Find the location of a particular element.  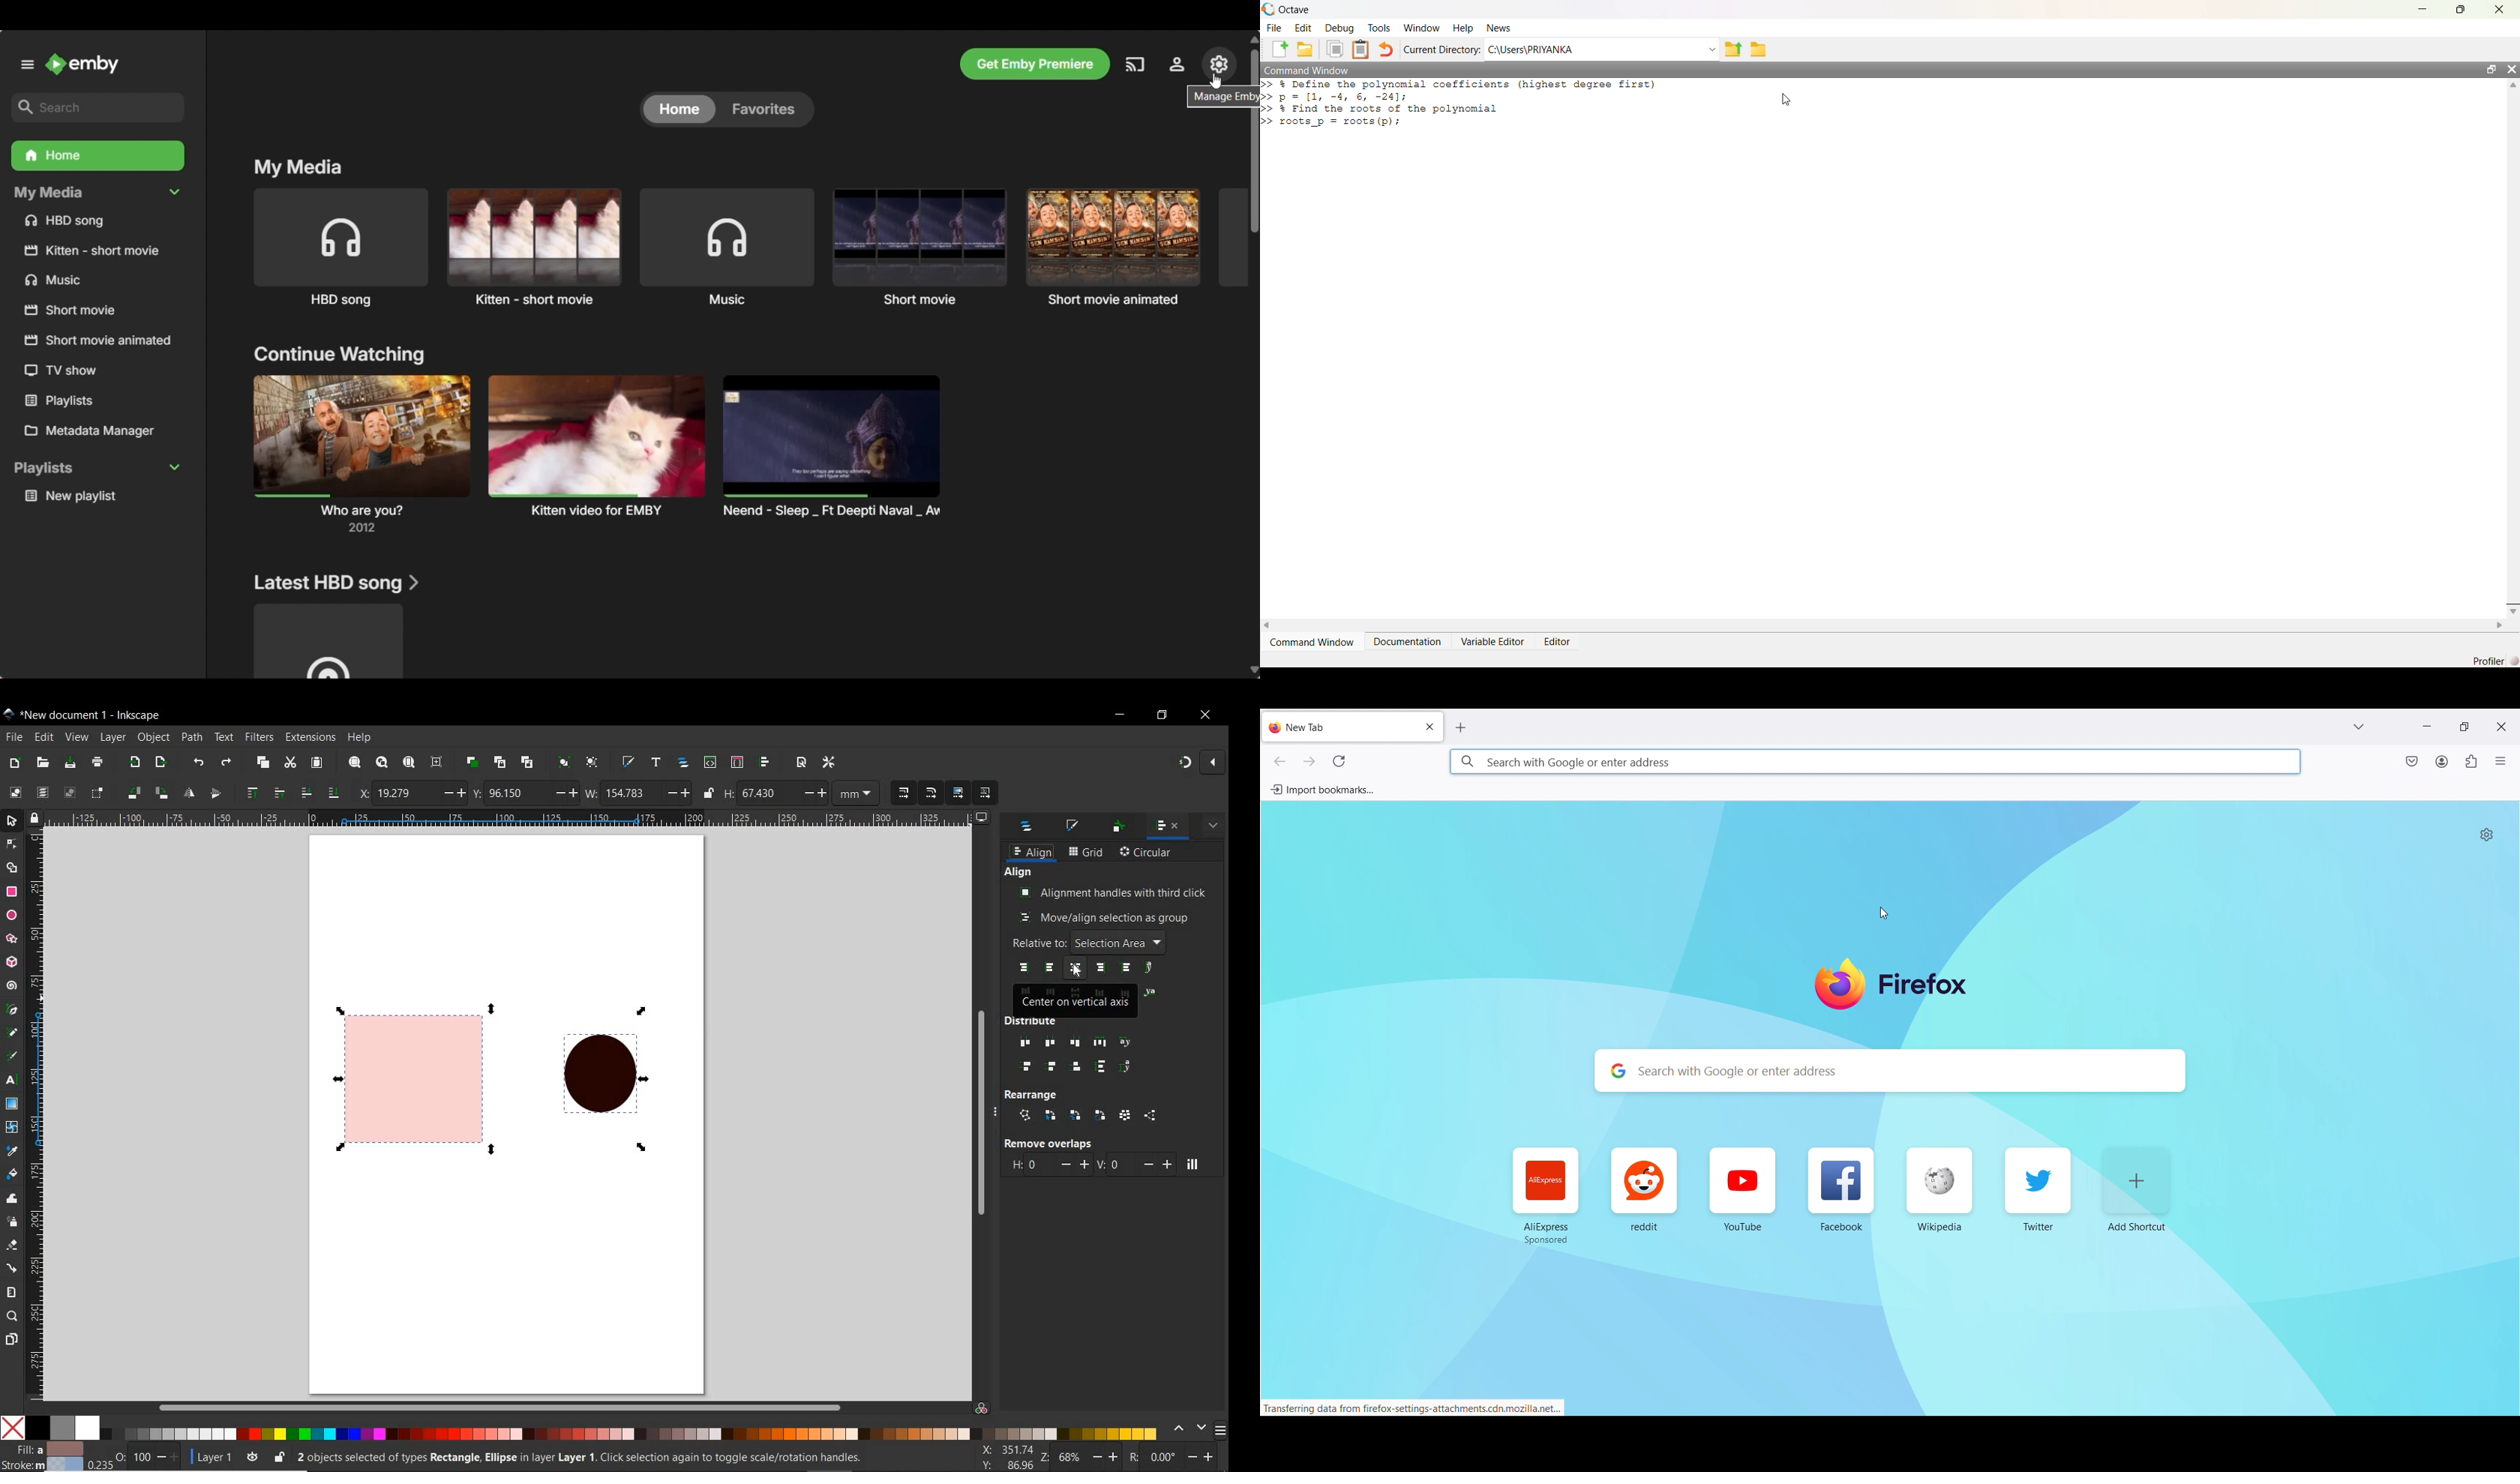

Facebook is located at coordinates (1838, 1192).